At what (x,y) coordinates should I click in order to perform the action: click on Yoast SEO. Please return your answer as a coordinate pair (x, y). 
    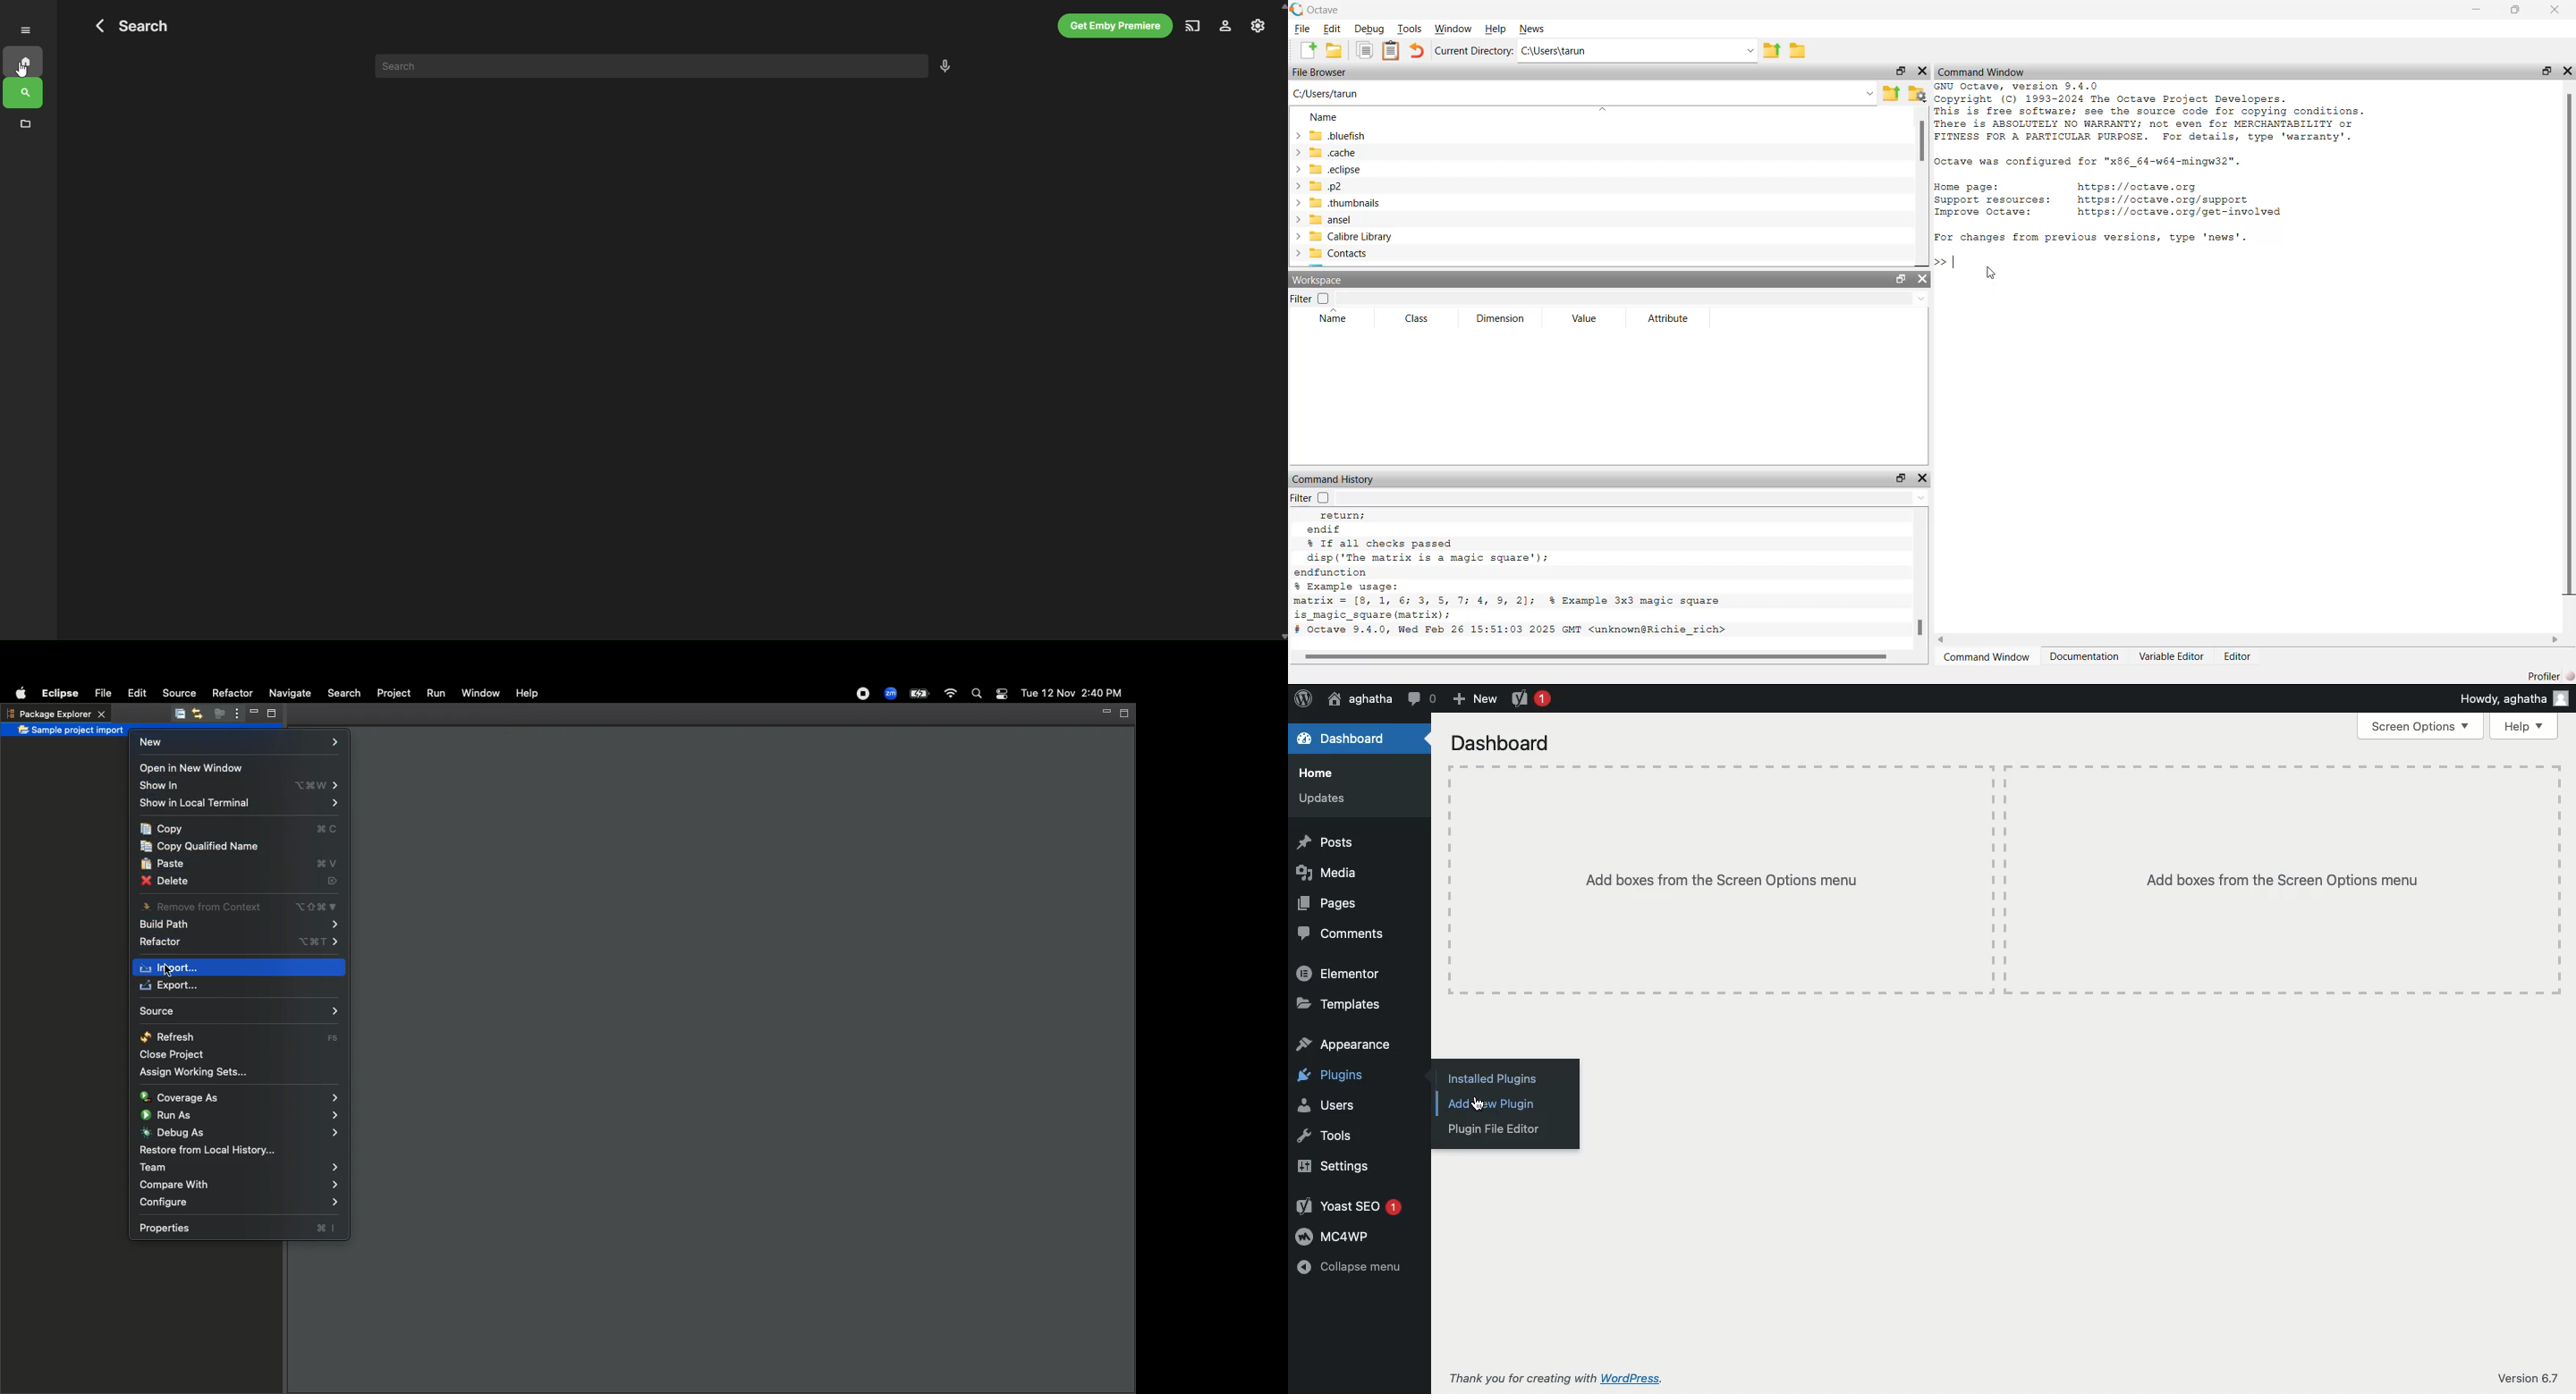
    Looking at the image, I should click on (1351, 1206).